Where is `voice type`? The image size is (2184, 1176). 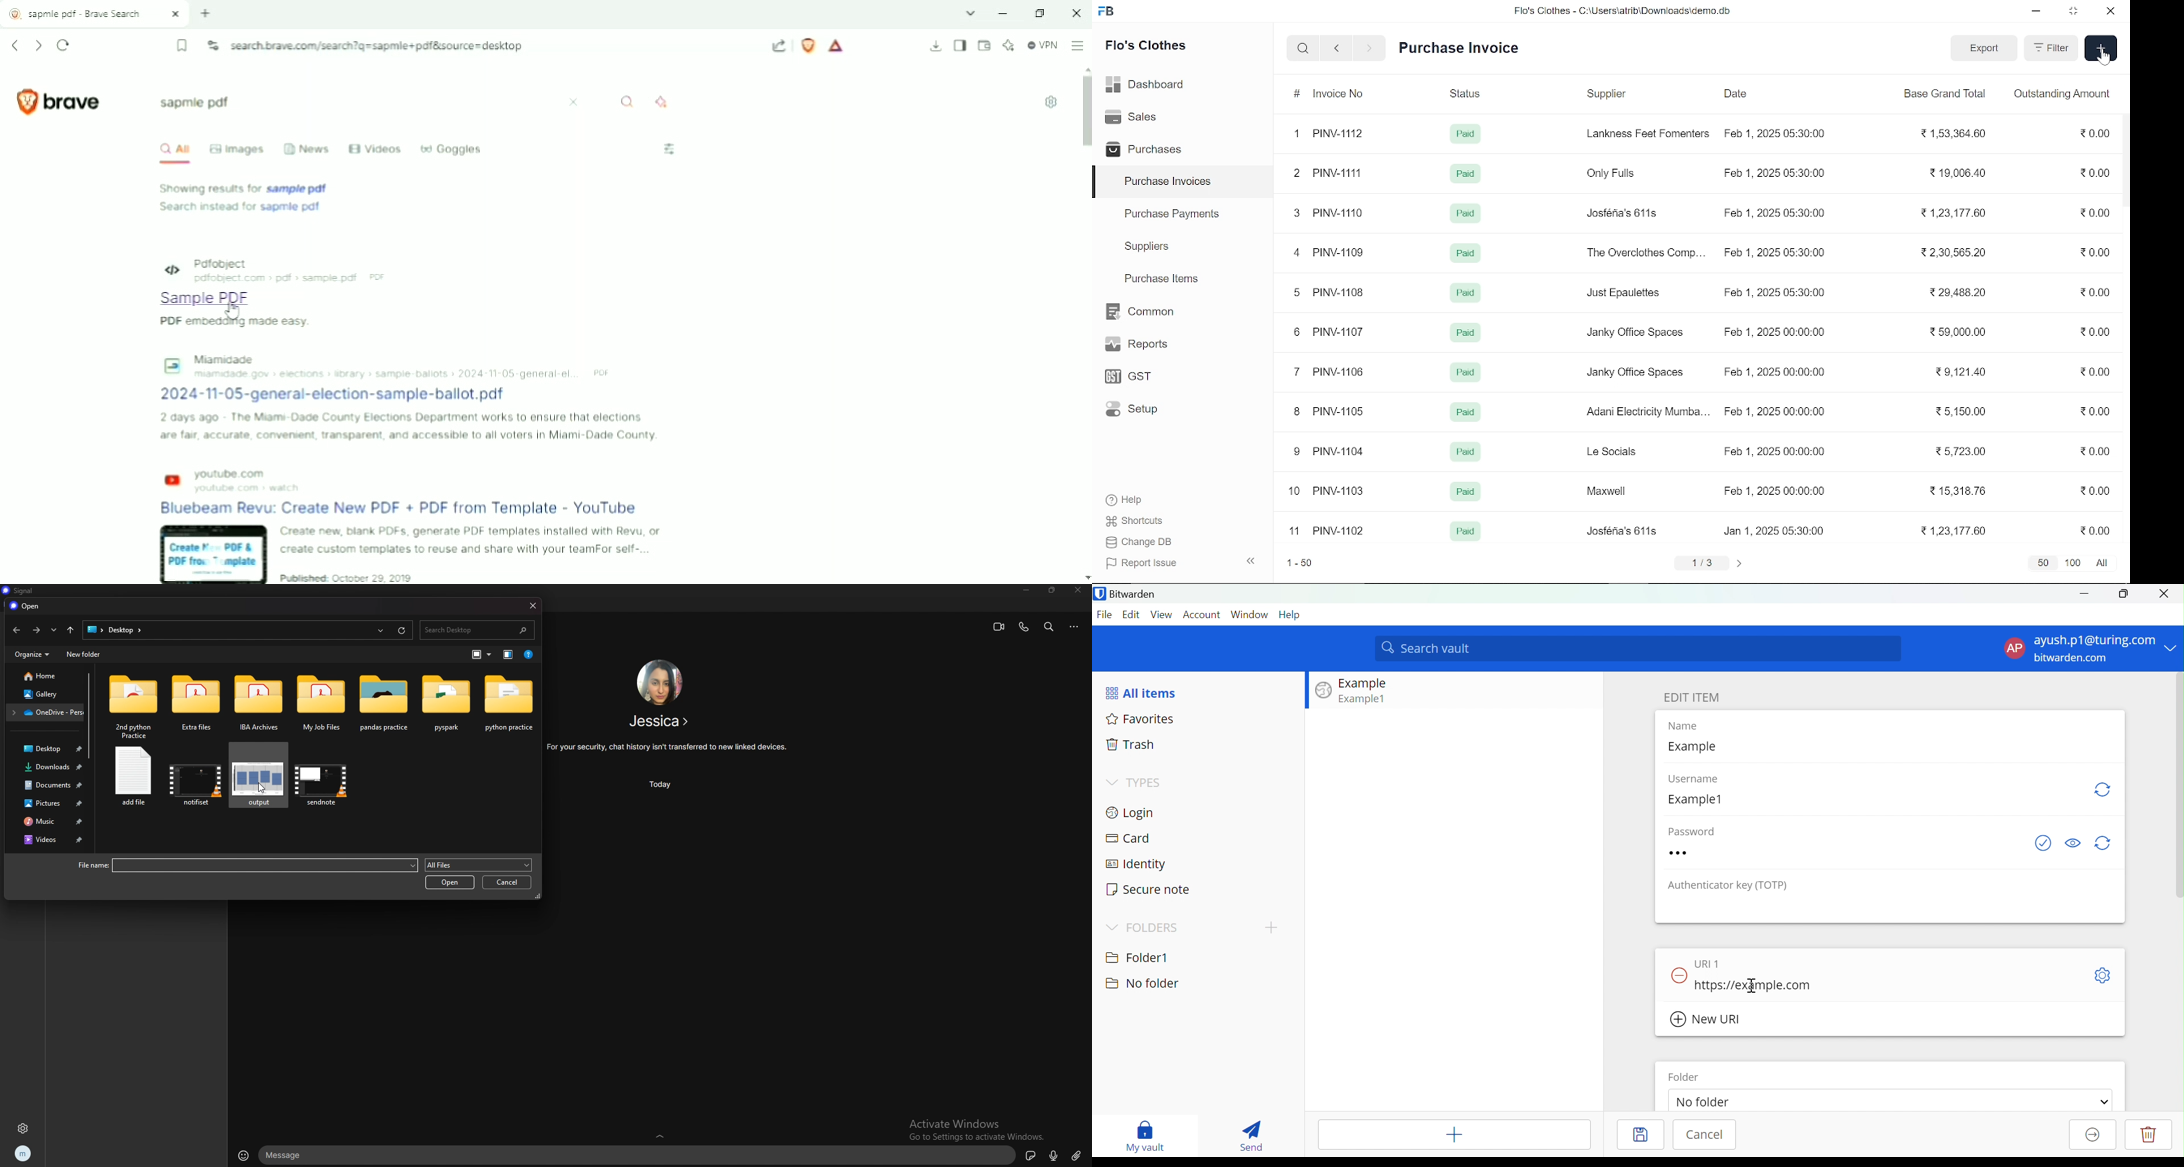
voice type is located at coordinates (1054, 1156).